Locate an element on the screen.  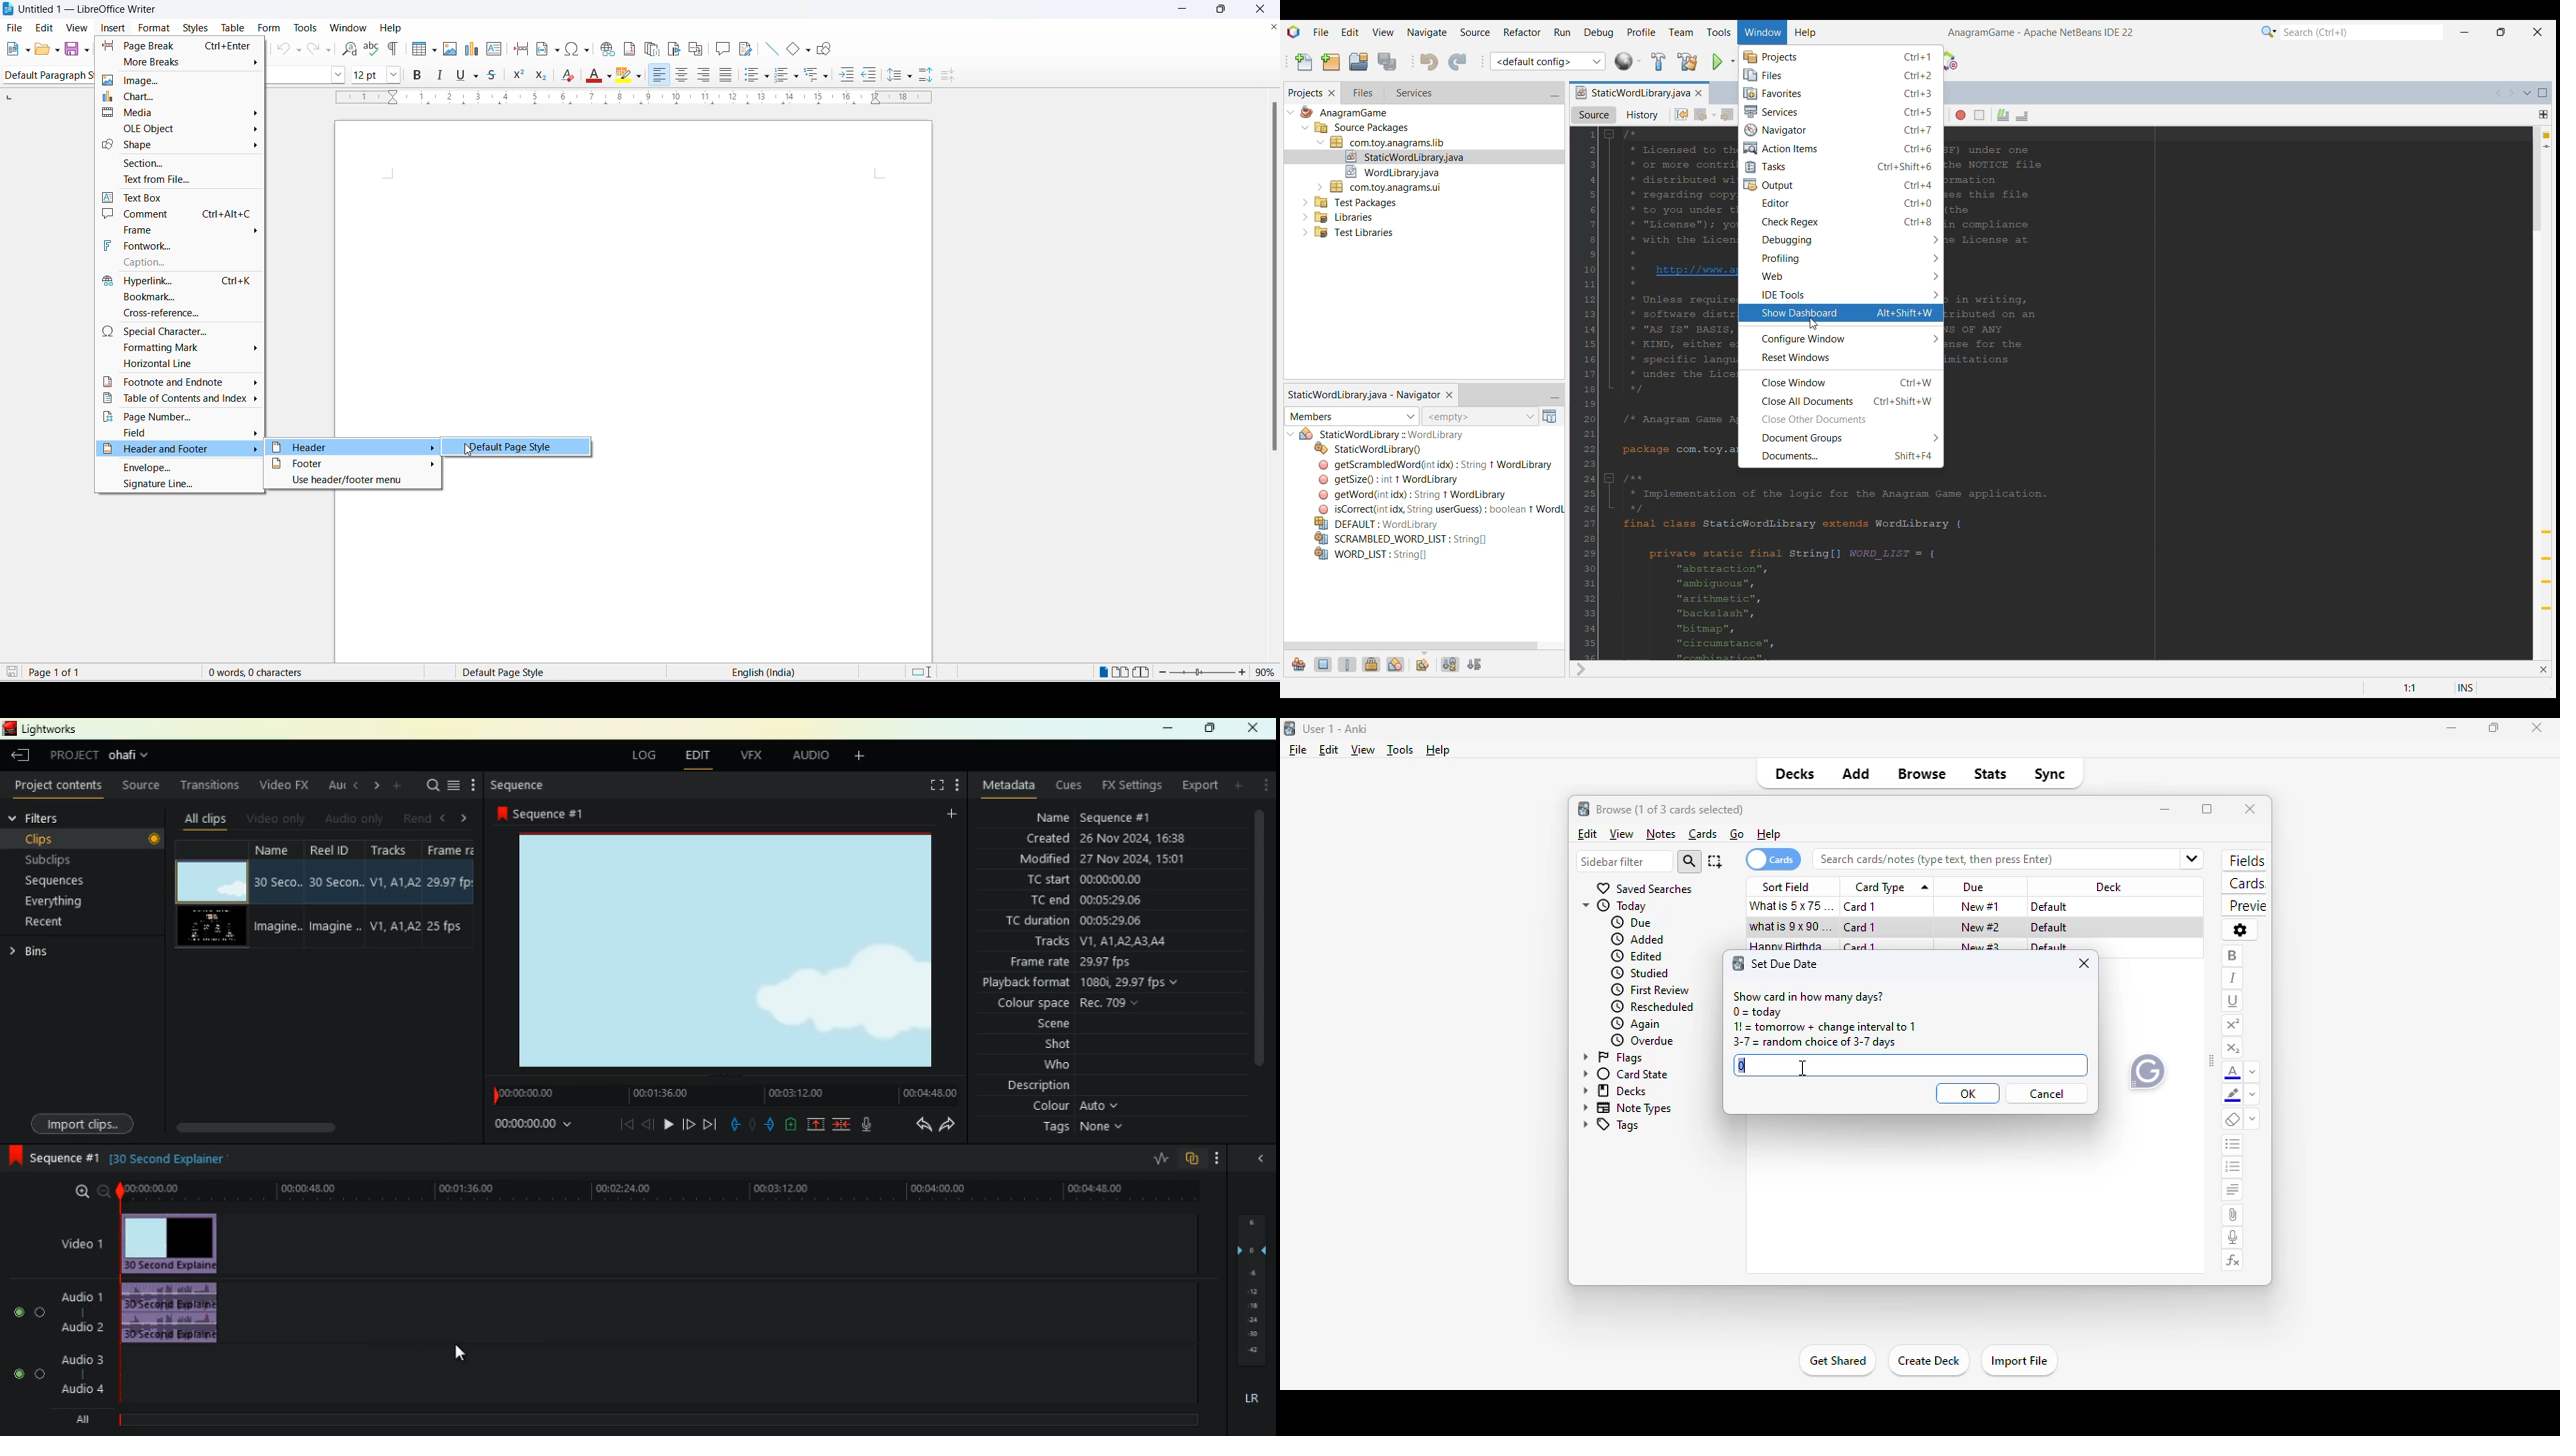
Sort by source is located at coordinates (1475, 665).